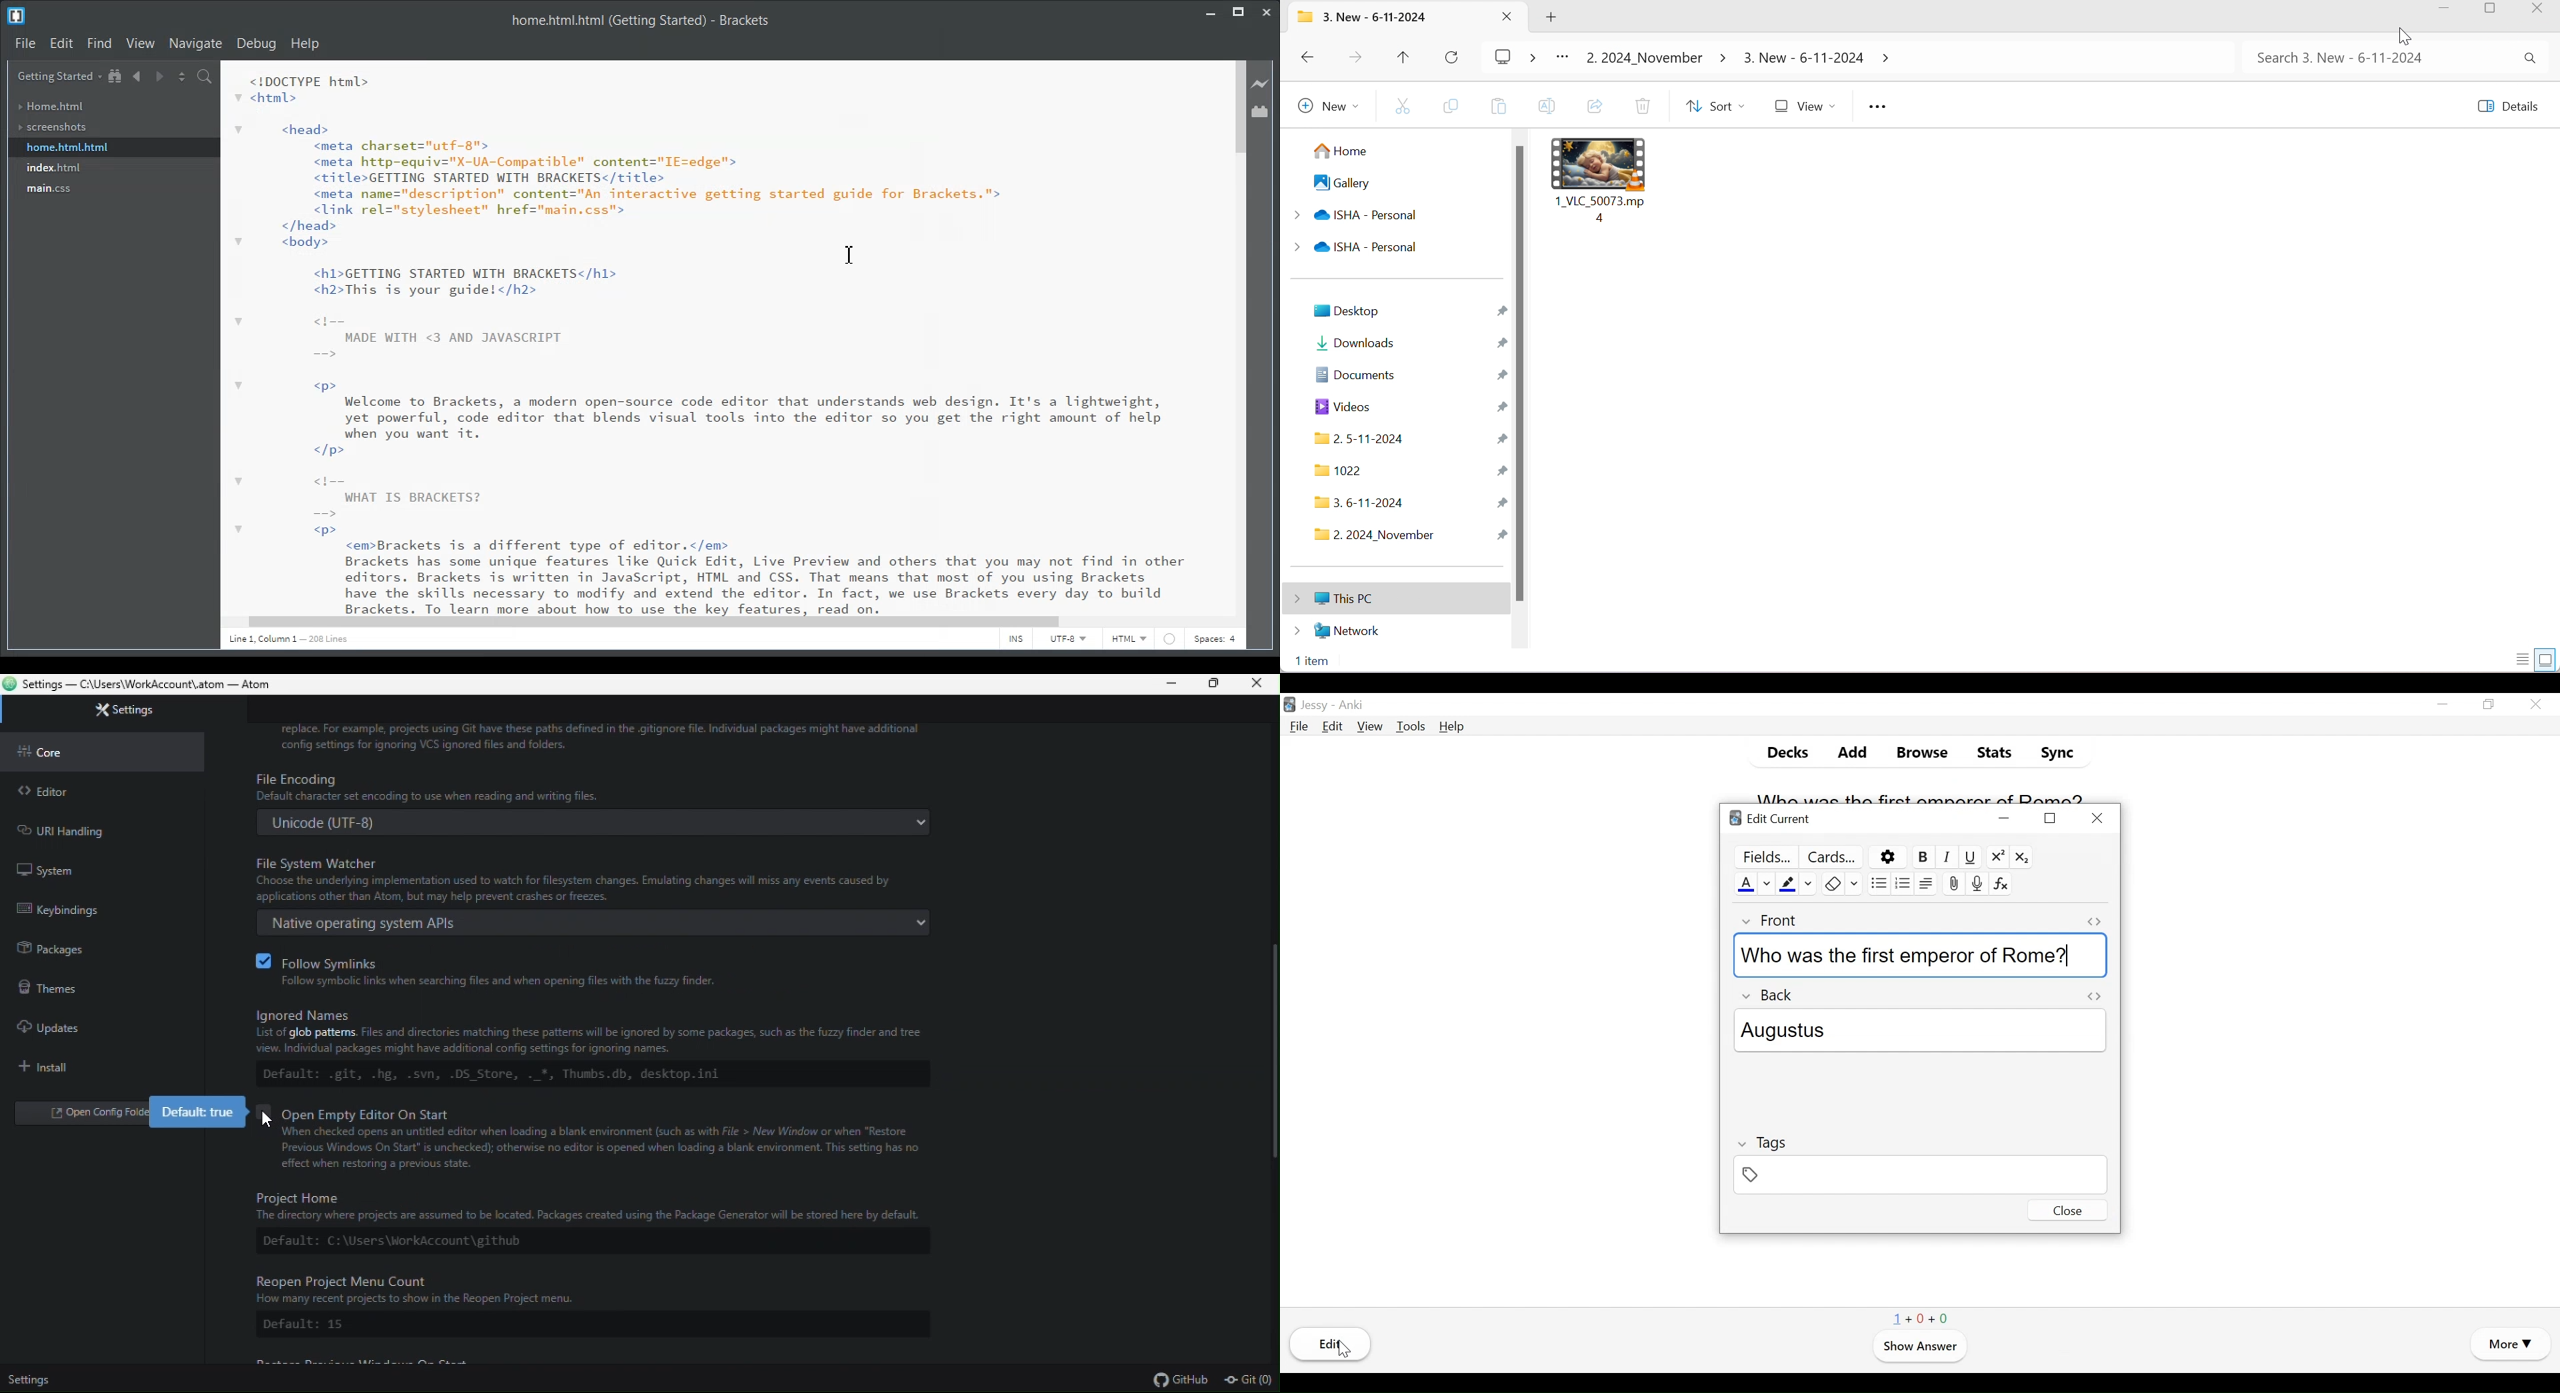 This screenshot has height=1400, width=2576. What do you see at coordinates (1314, 706) in the screenshot?
I see `User Name` at bounding box center [1314, 706].